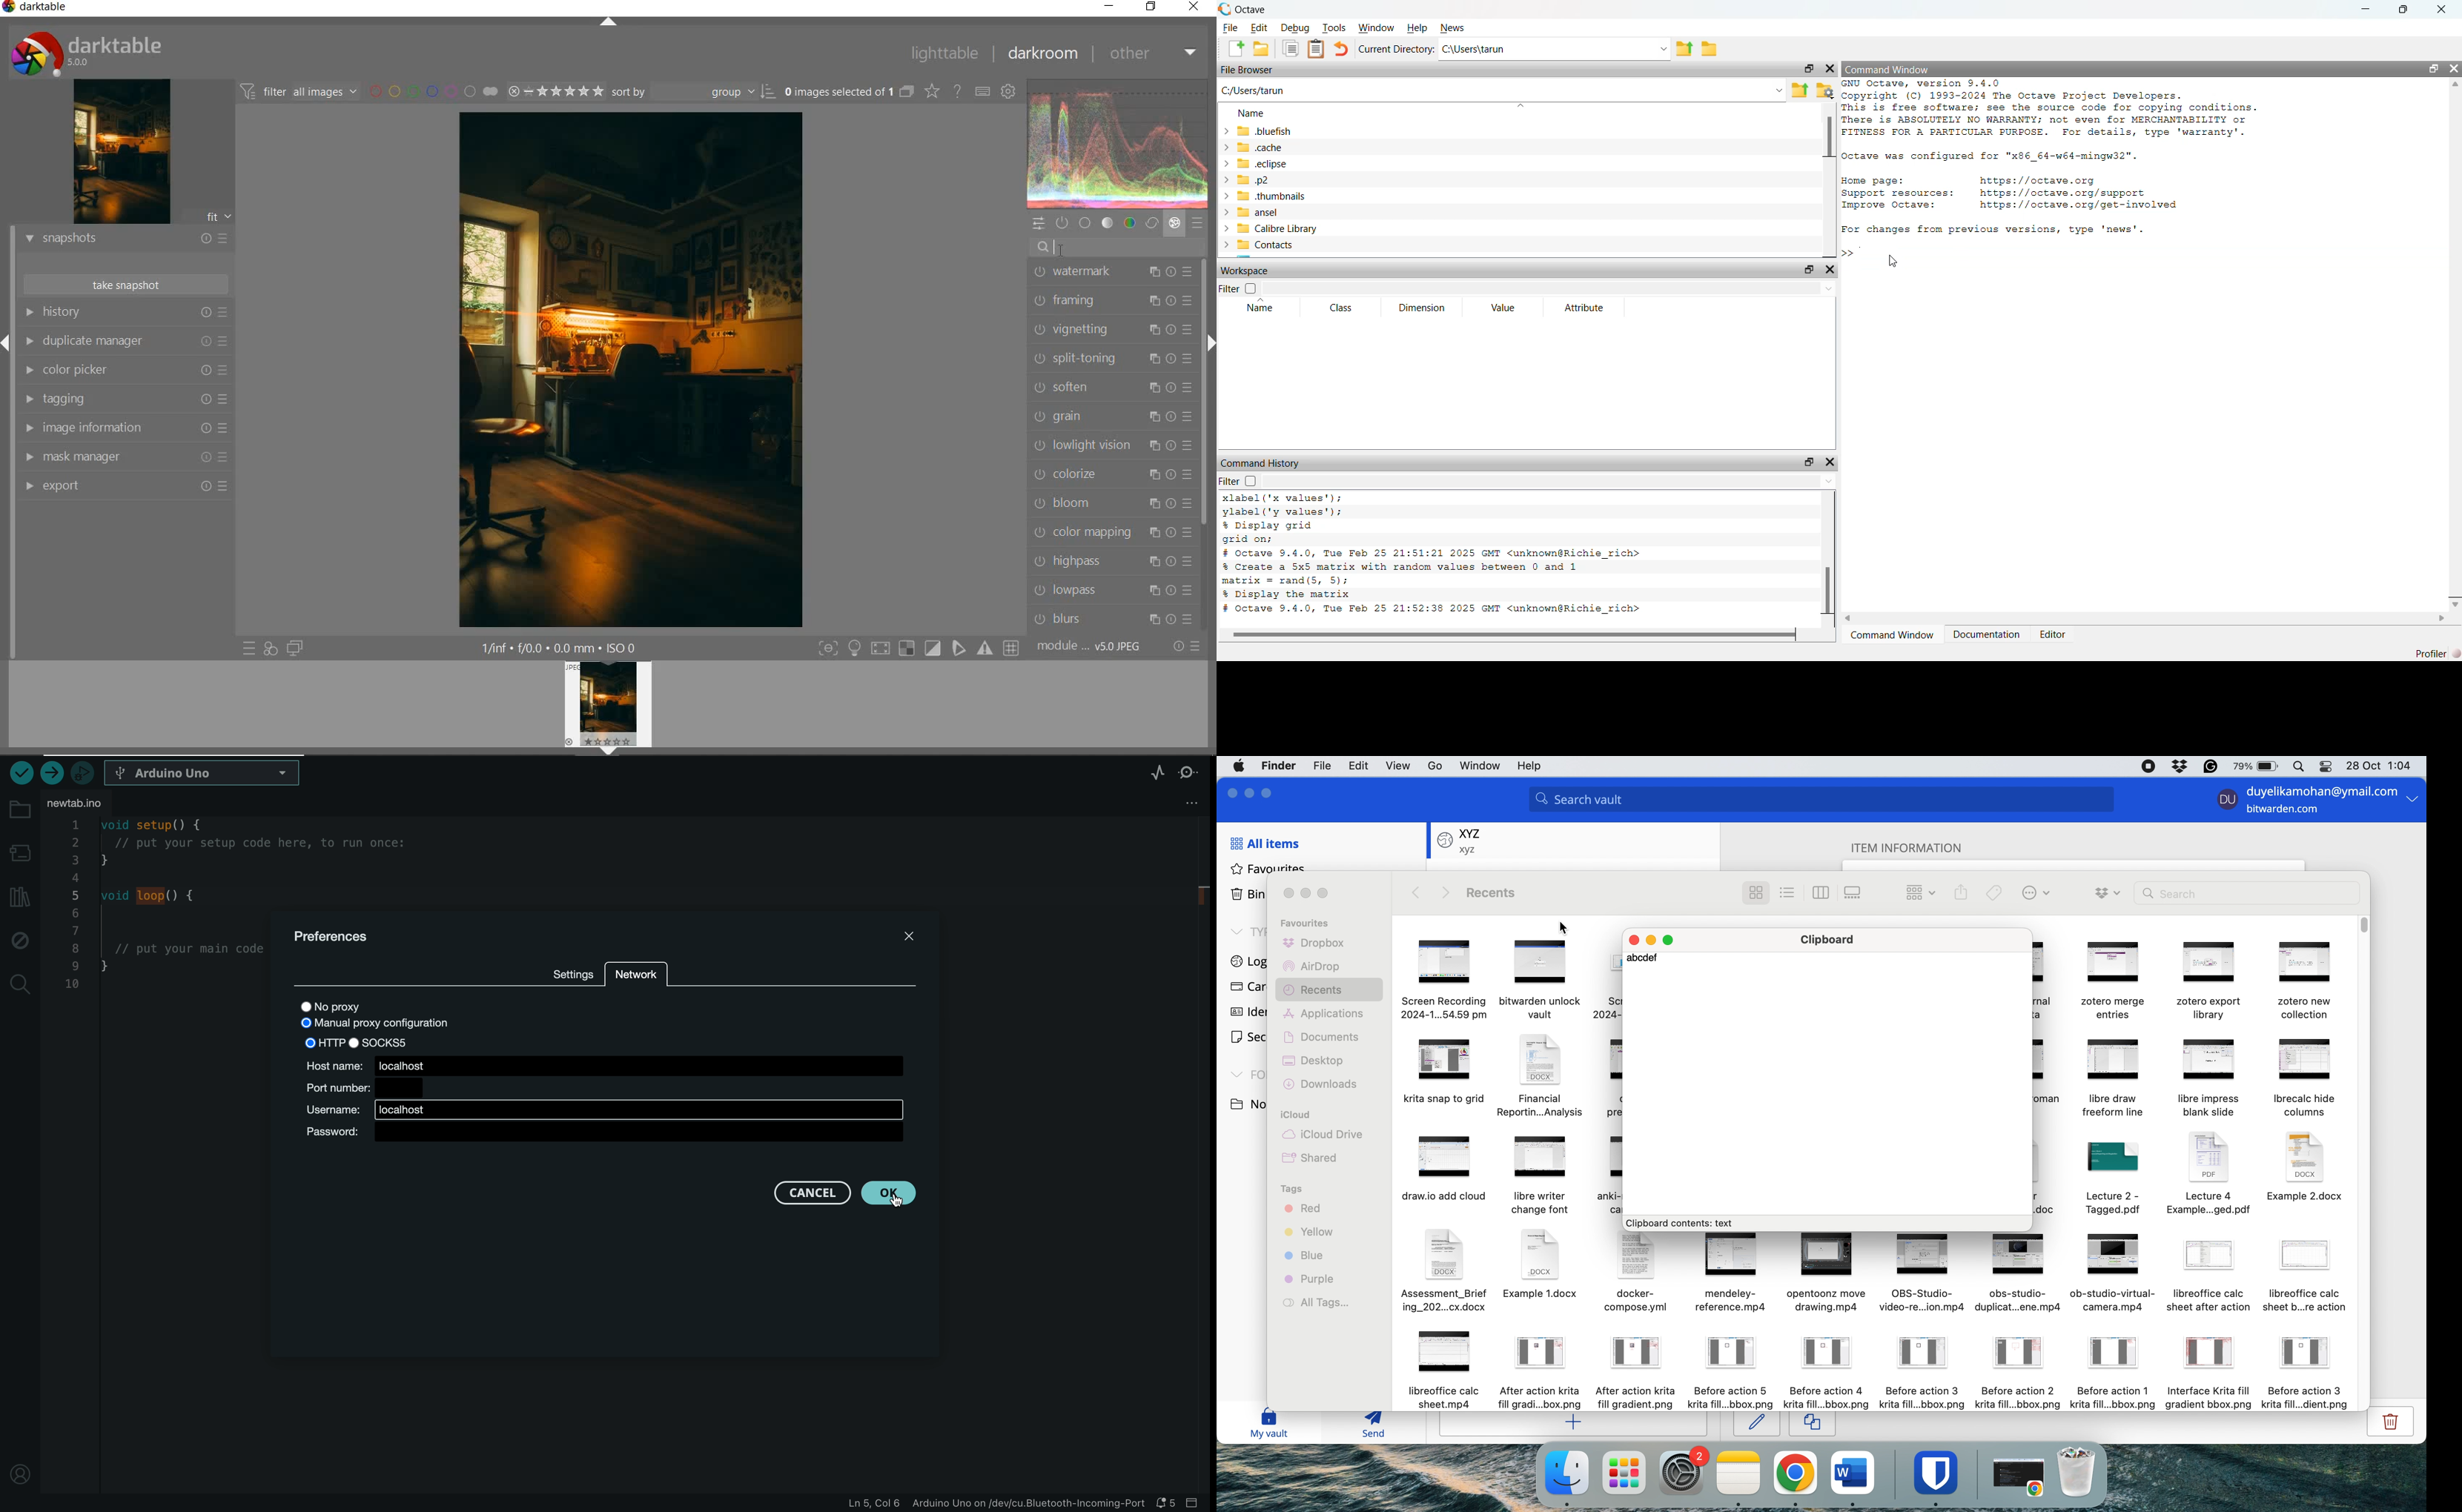  What do you see at coordinates (1827, 180) in the screenshot?
I see `scroll bar` at bounding box center [1827, 180].